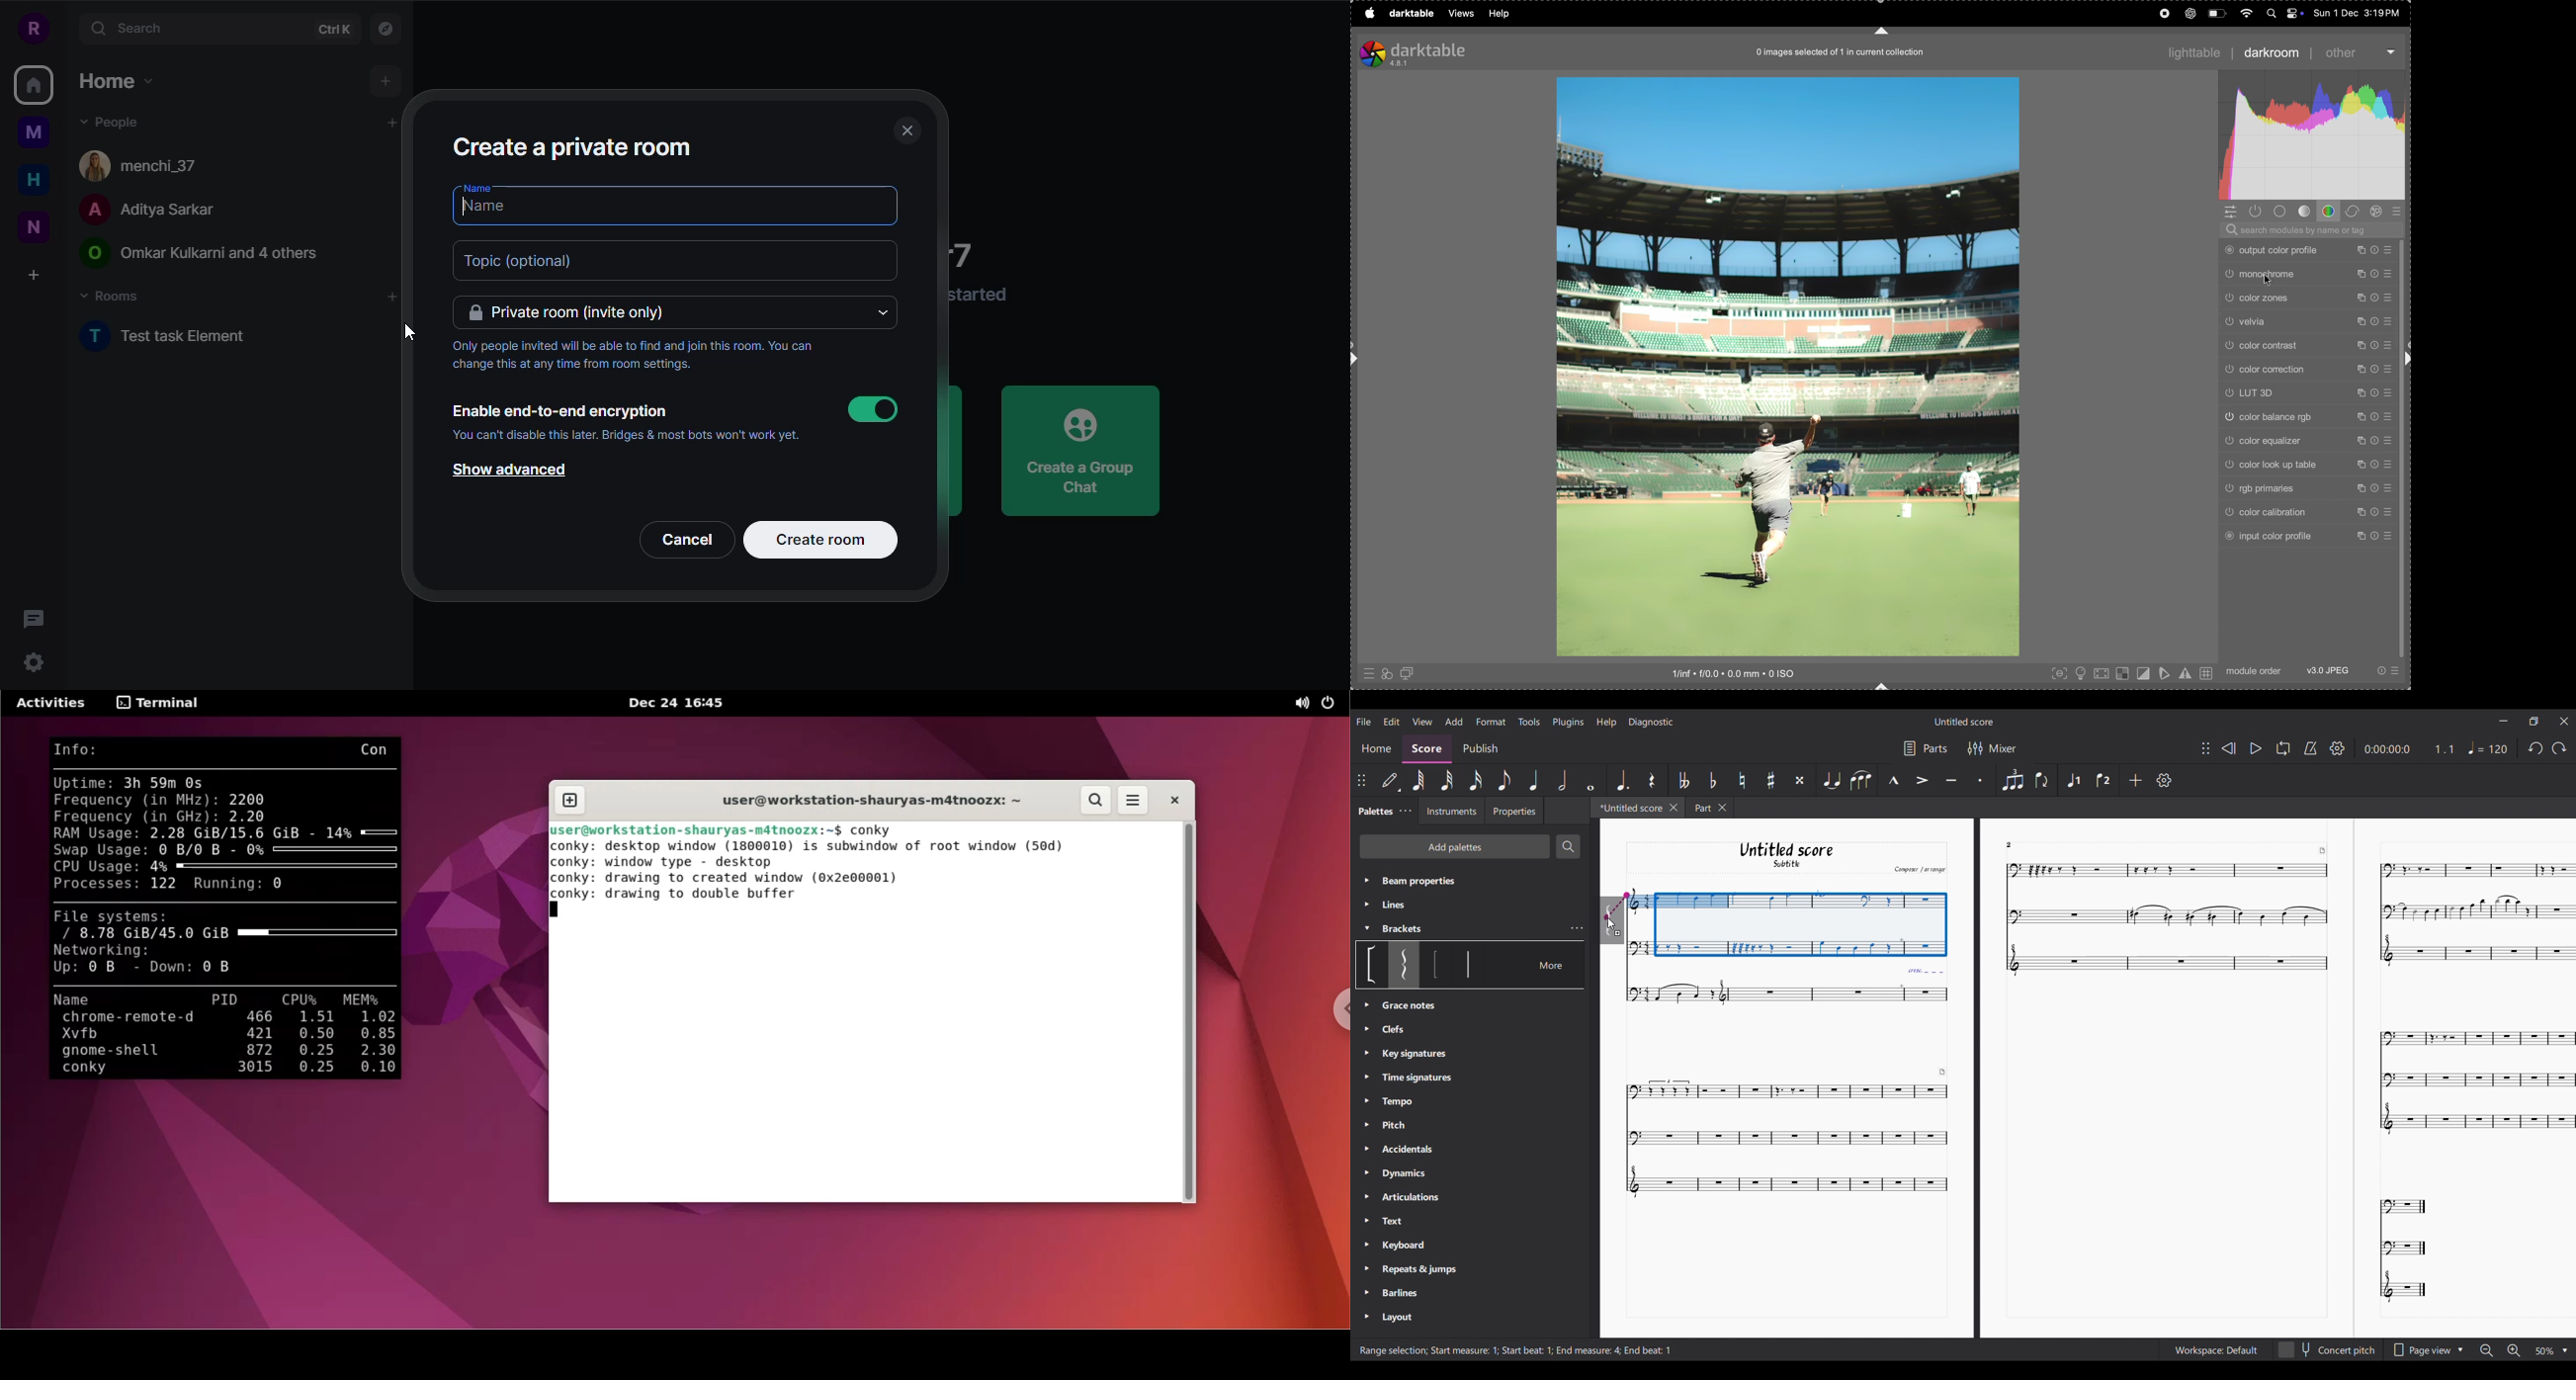 The image size is (2576, 1400). Describe the element at coordinates (1588, 1350) in the screenshot. I see `End measure: 4;` at that location.